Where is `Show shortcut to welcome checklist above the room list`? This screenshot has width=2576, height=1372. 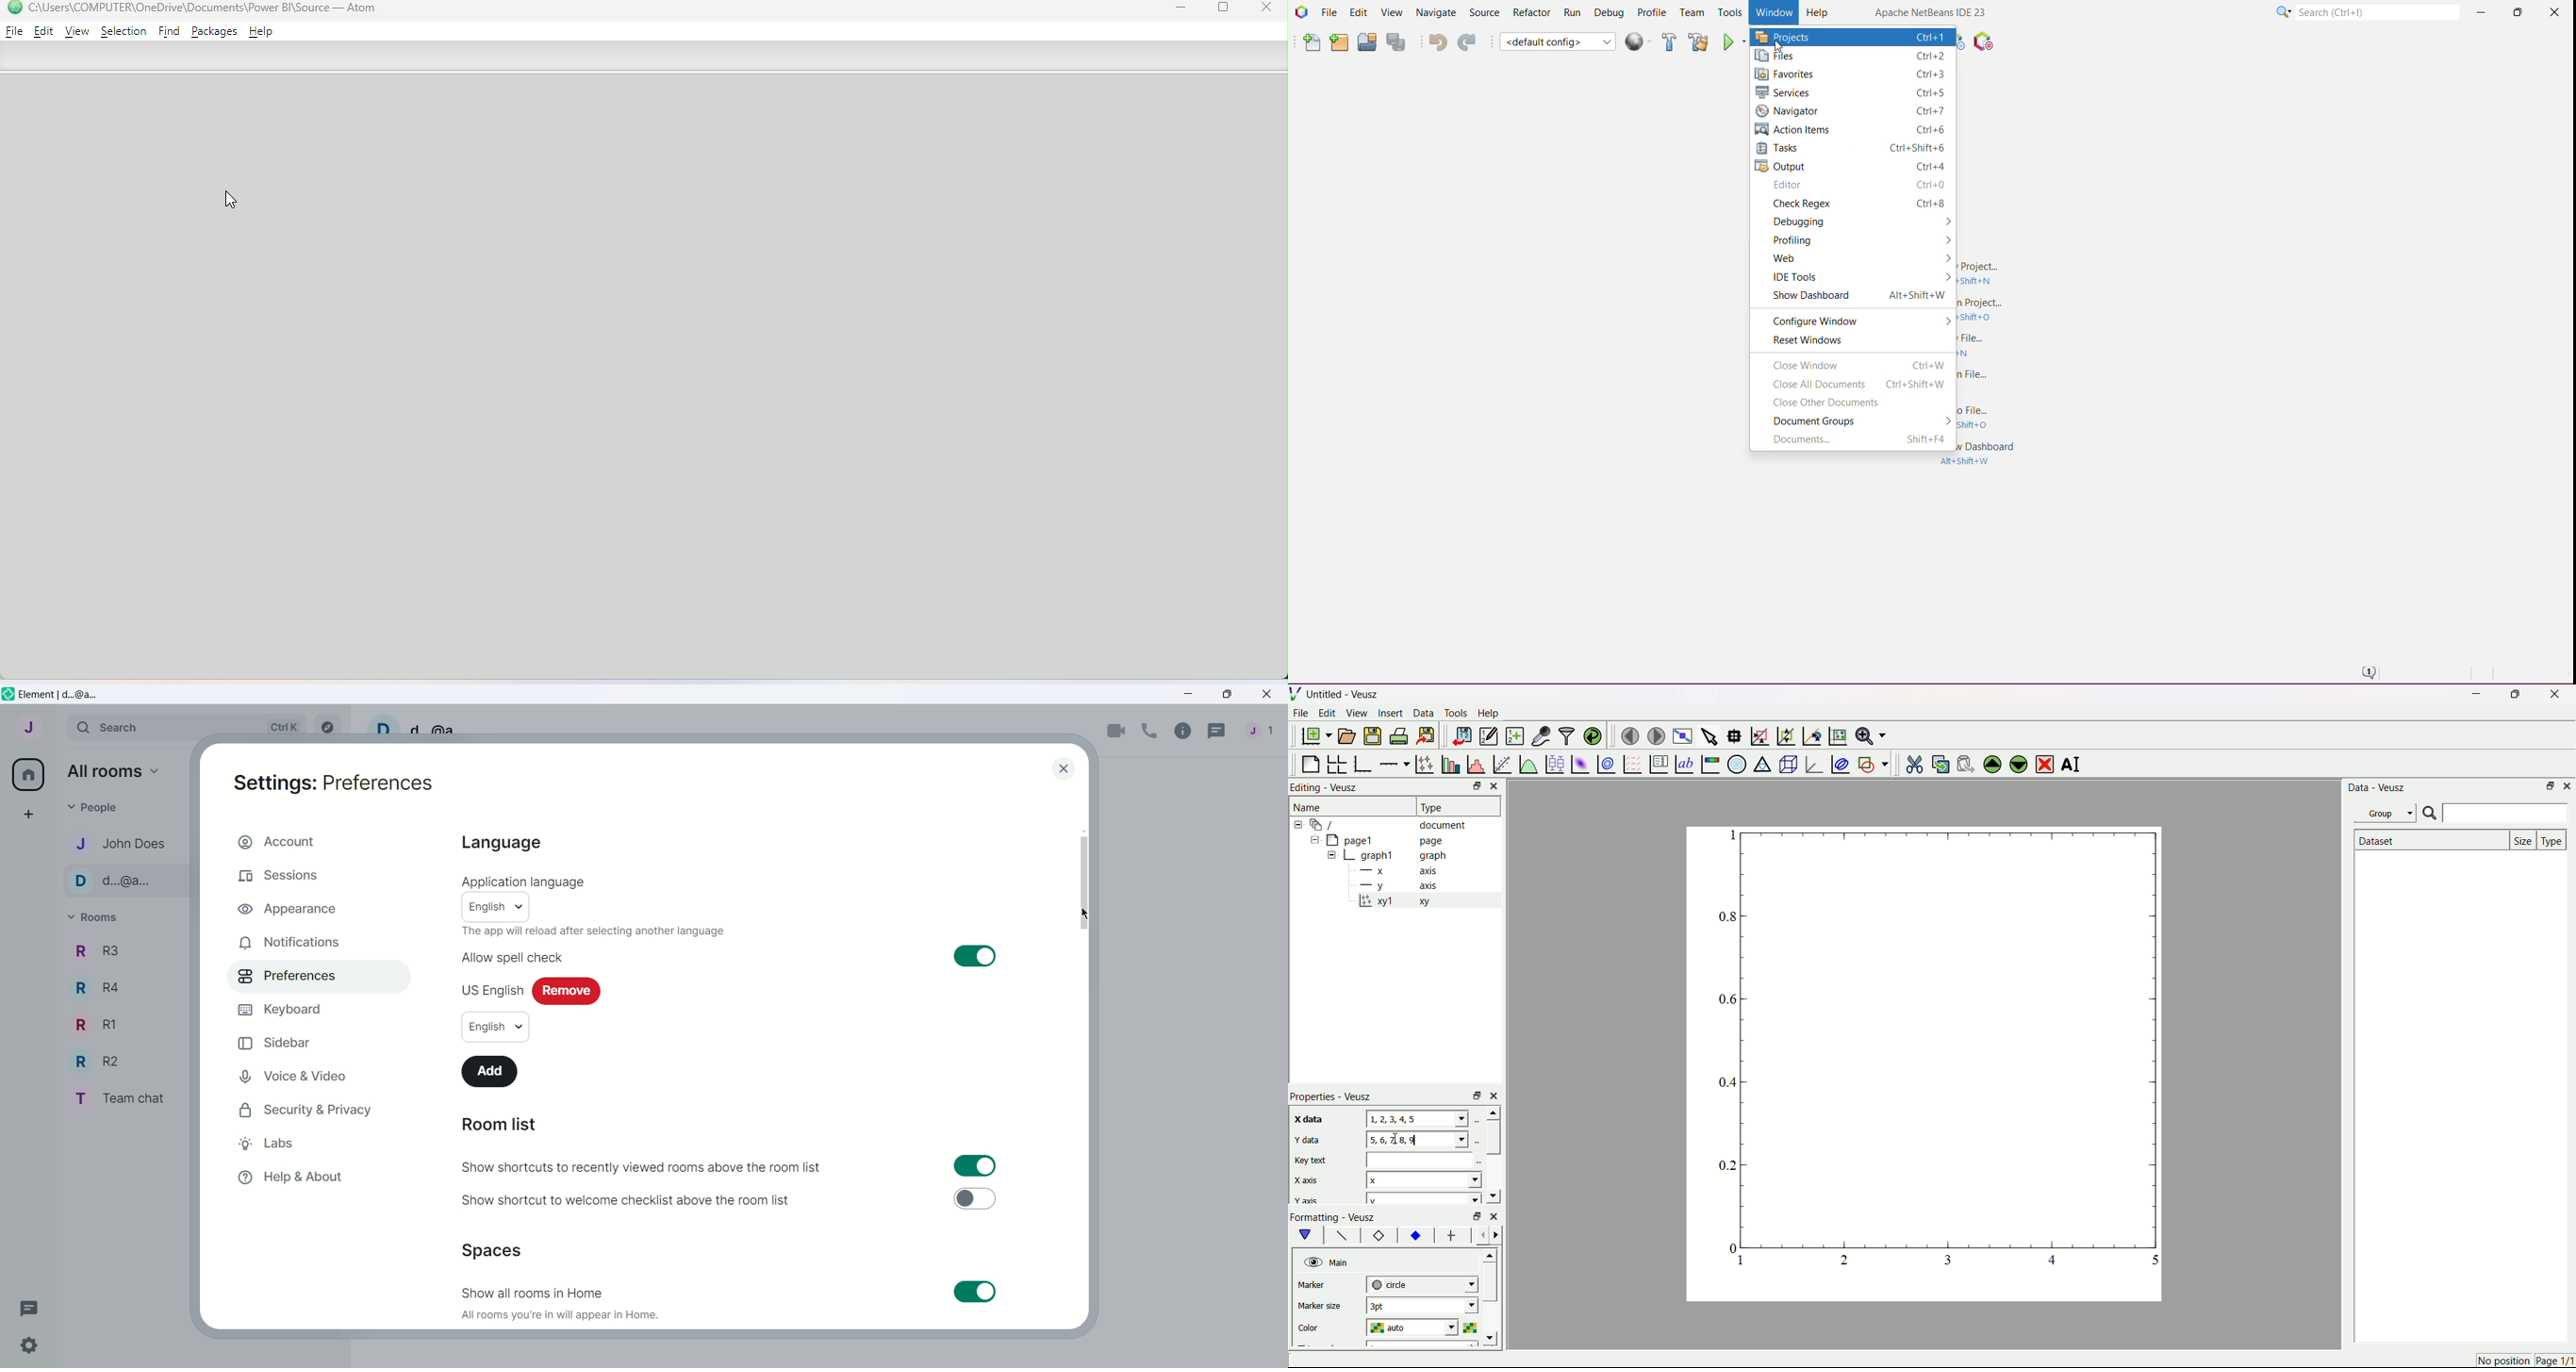 Show shortcut to welcome checklist above the room list is located at coordinates (625, 1201).